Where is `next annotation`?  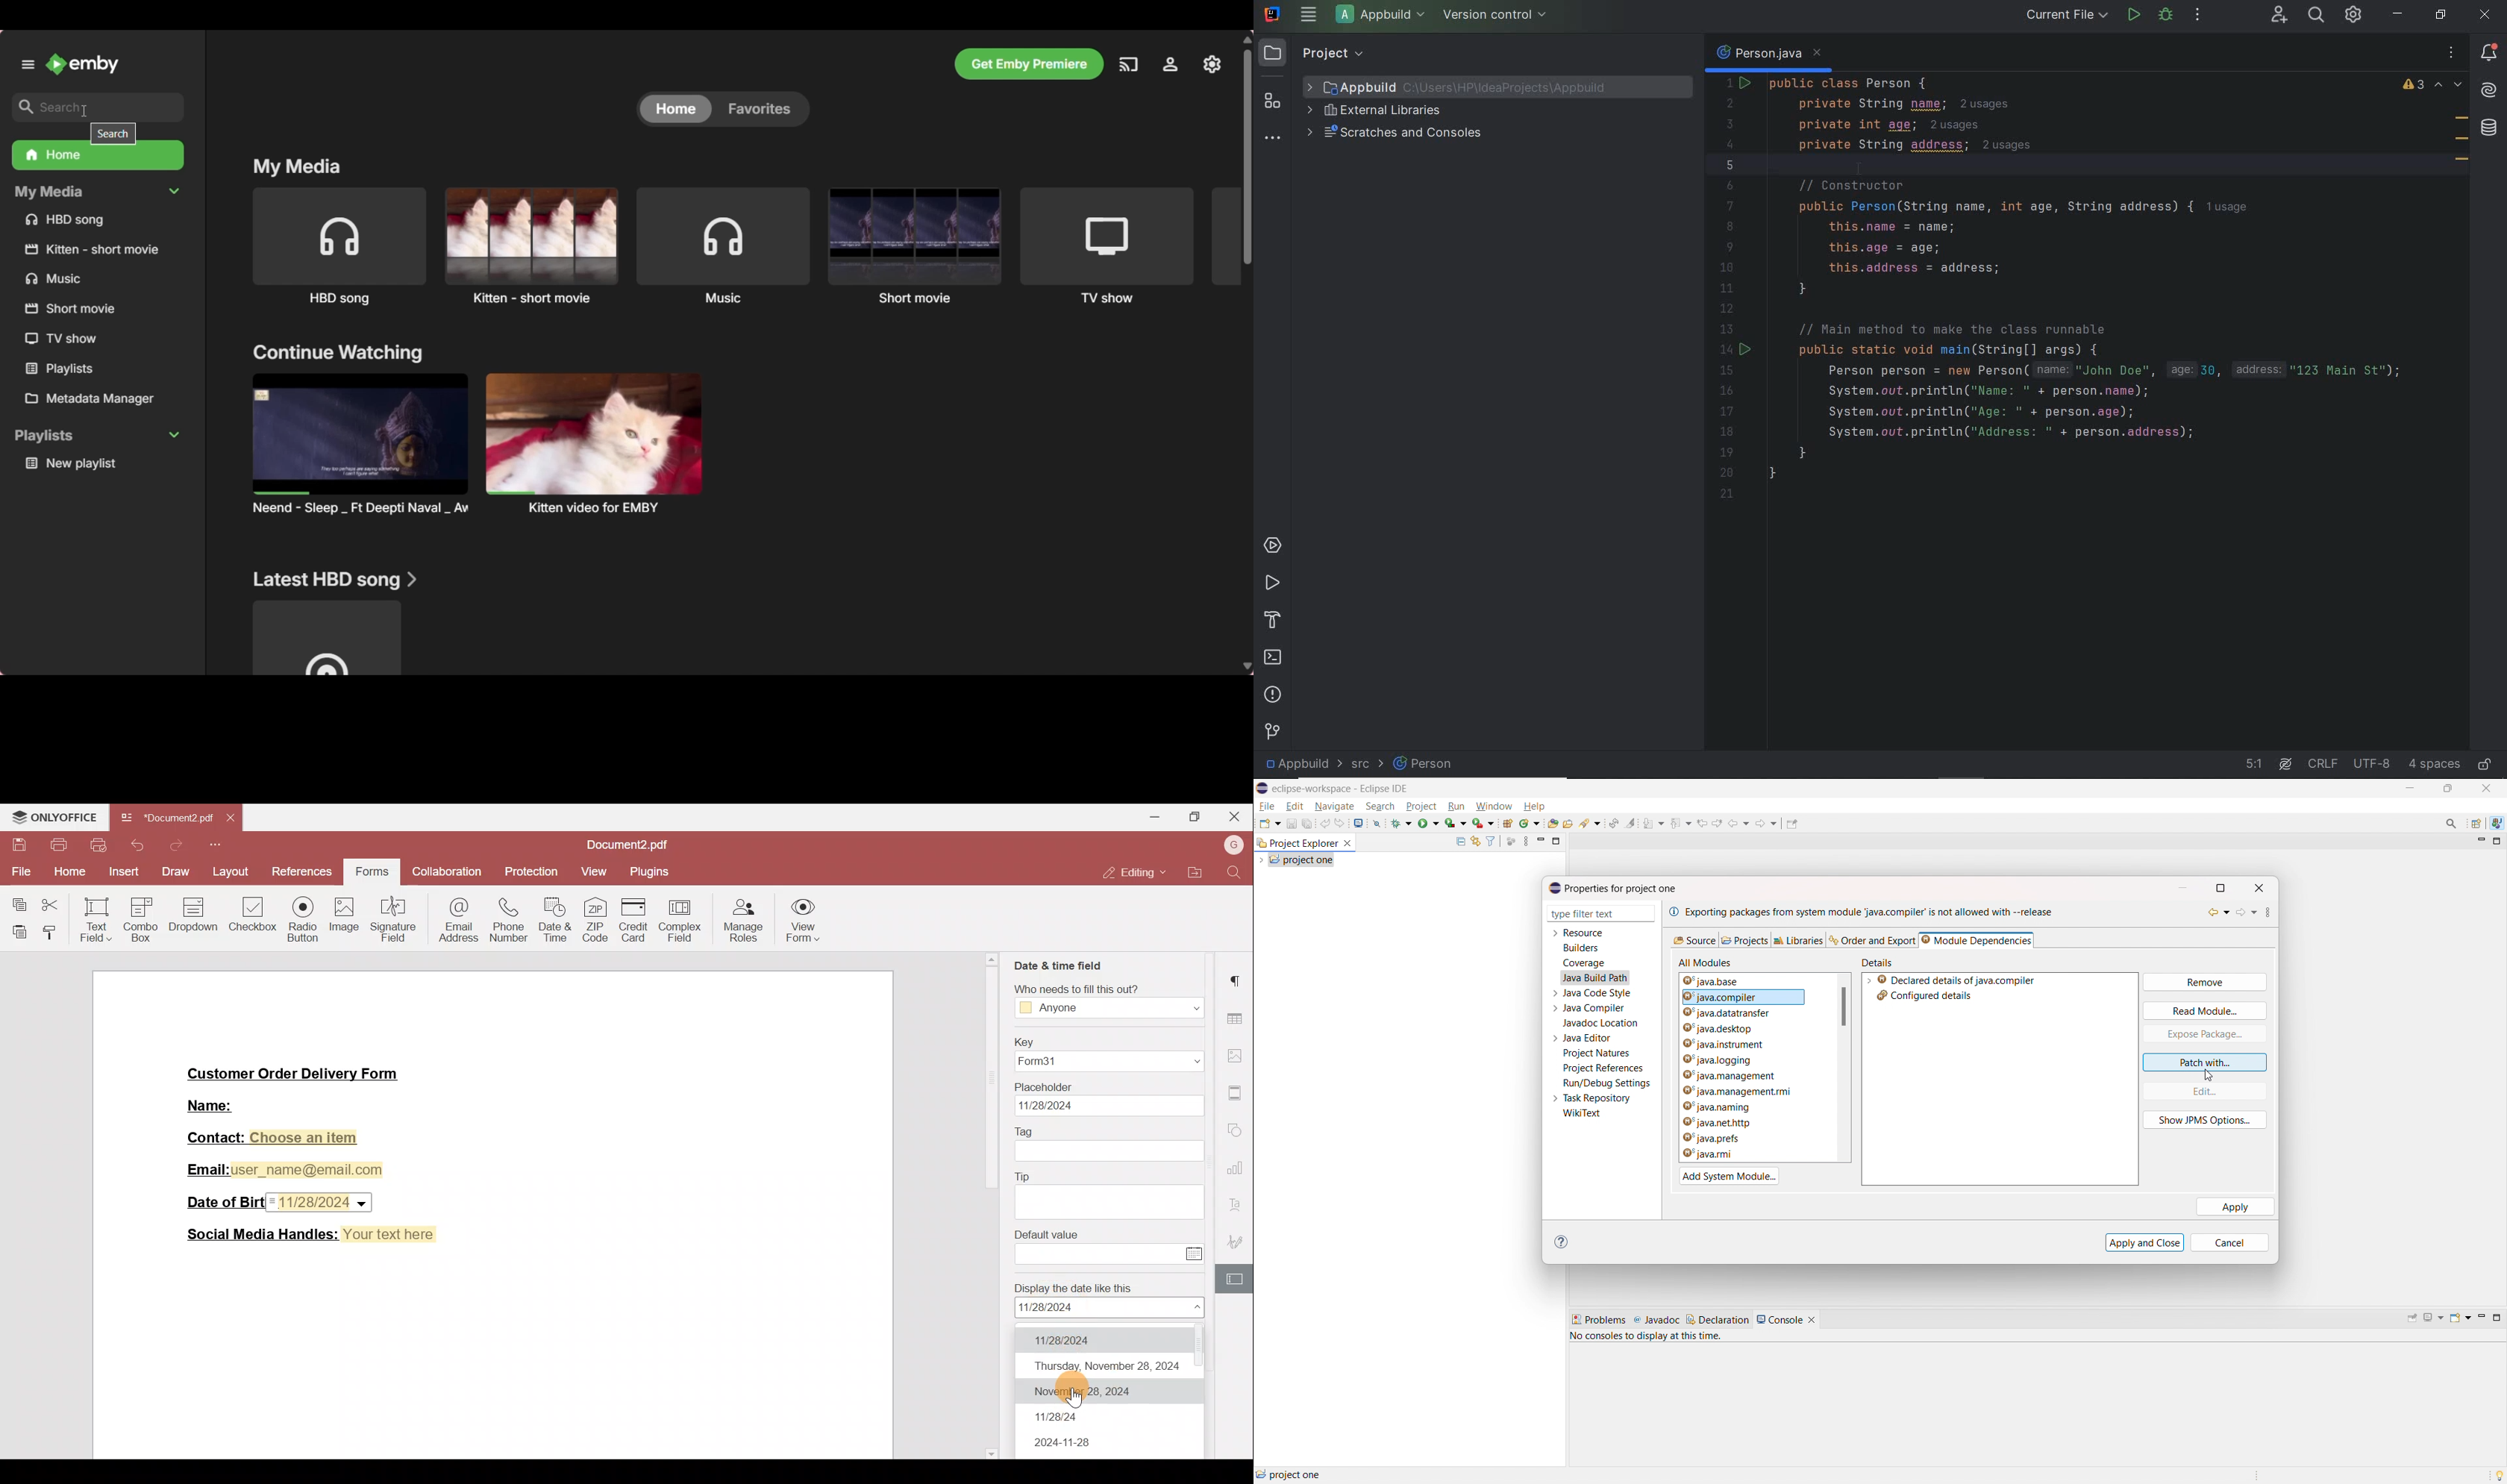 next annotation is located at coordinates (1653, 823).